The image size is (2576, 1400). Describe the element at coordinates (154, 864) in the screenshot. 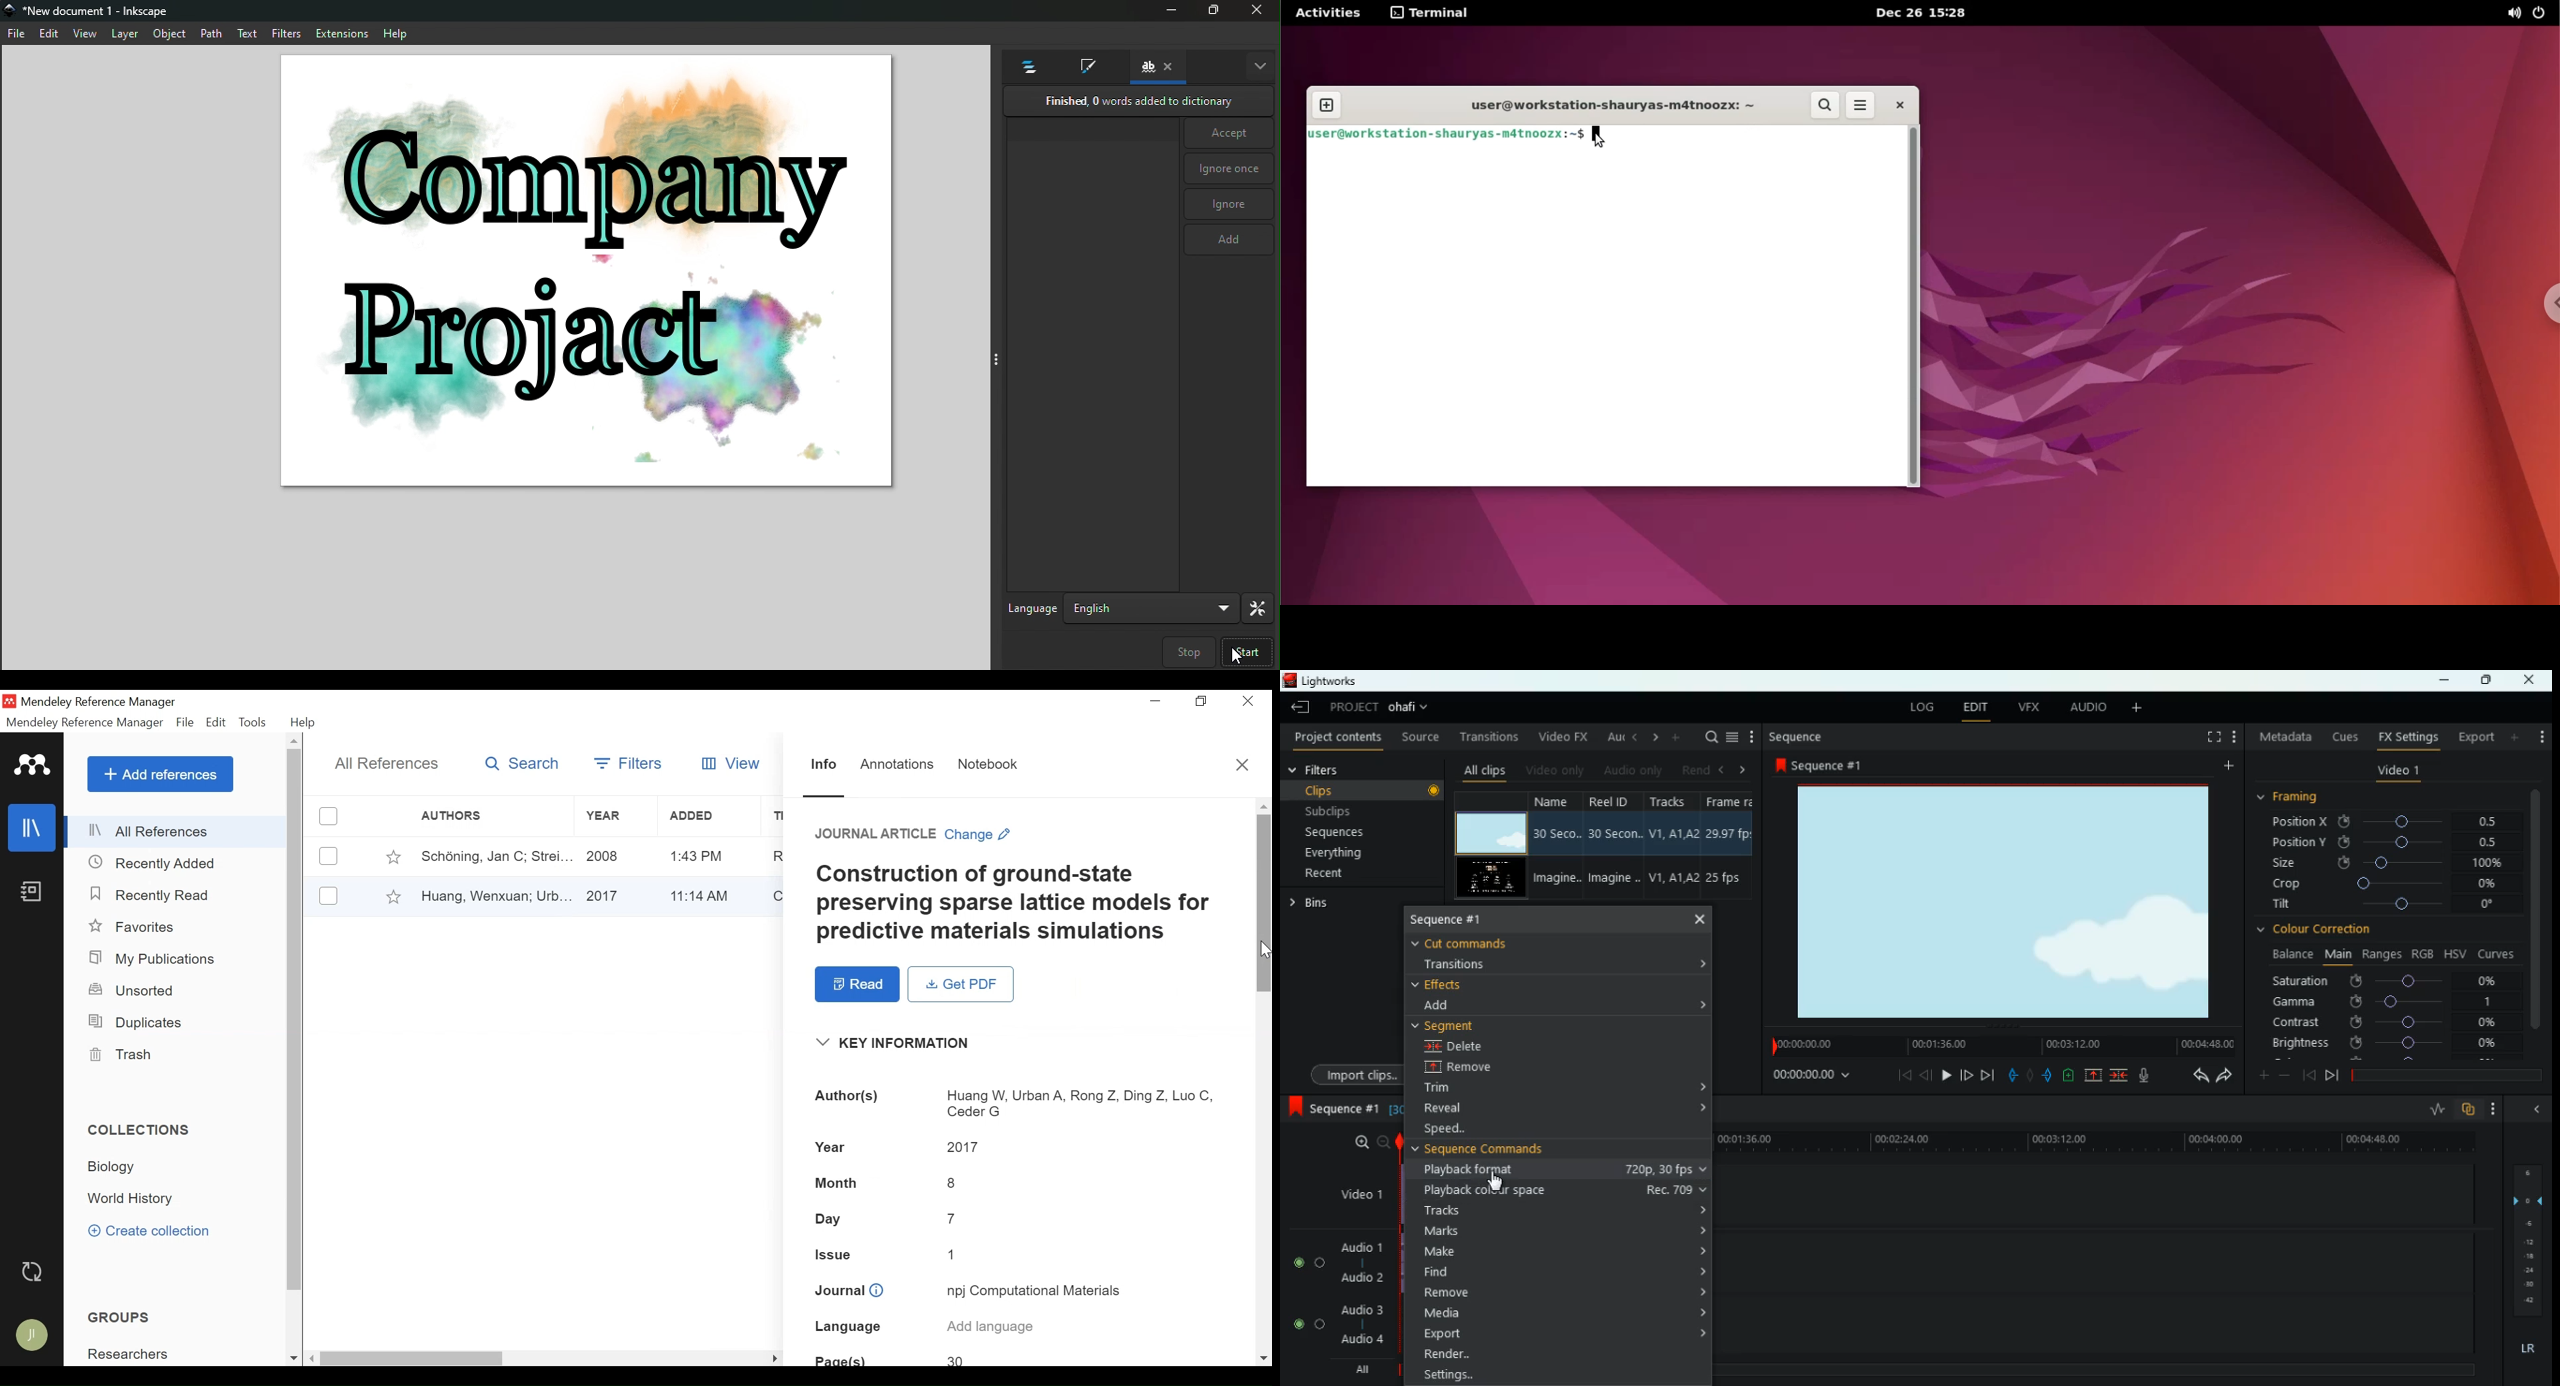

I see `Recently Added` at that location.